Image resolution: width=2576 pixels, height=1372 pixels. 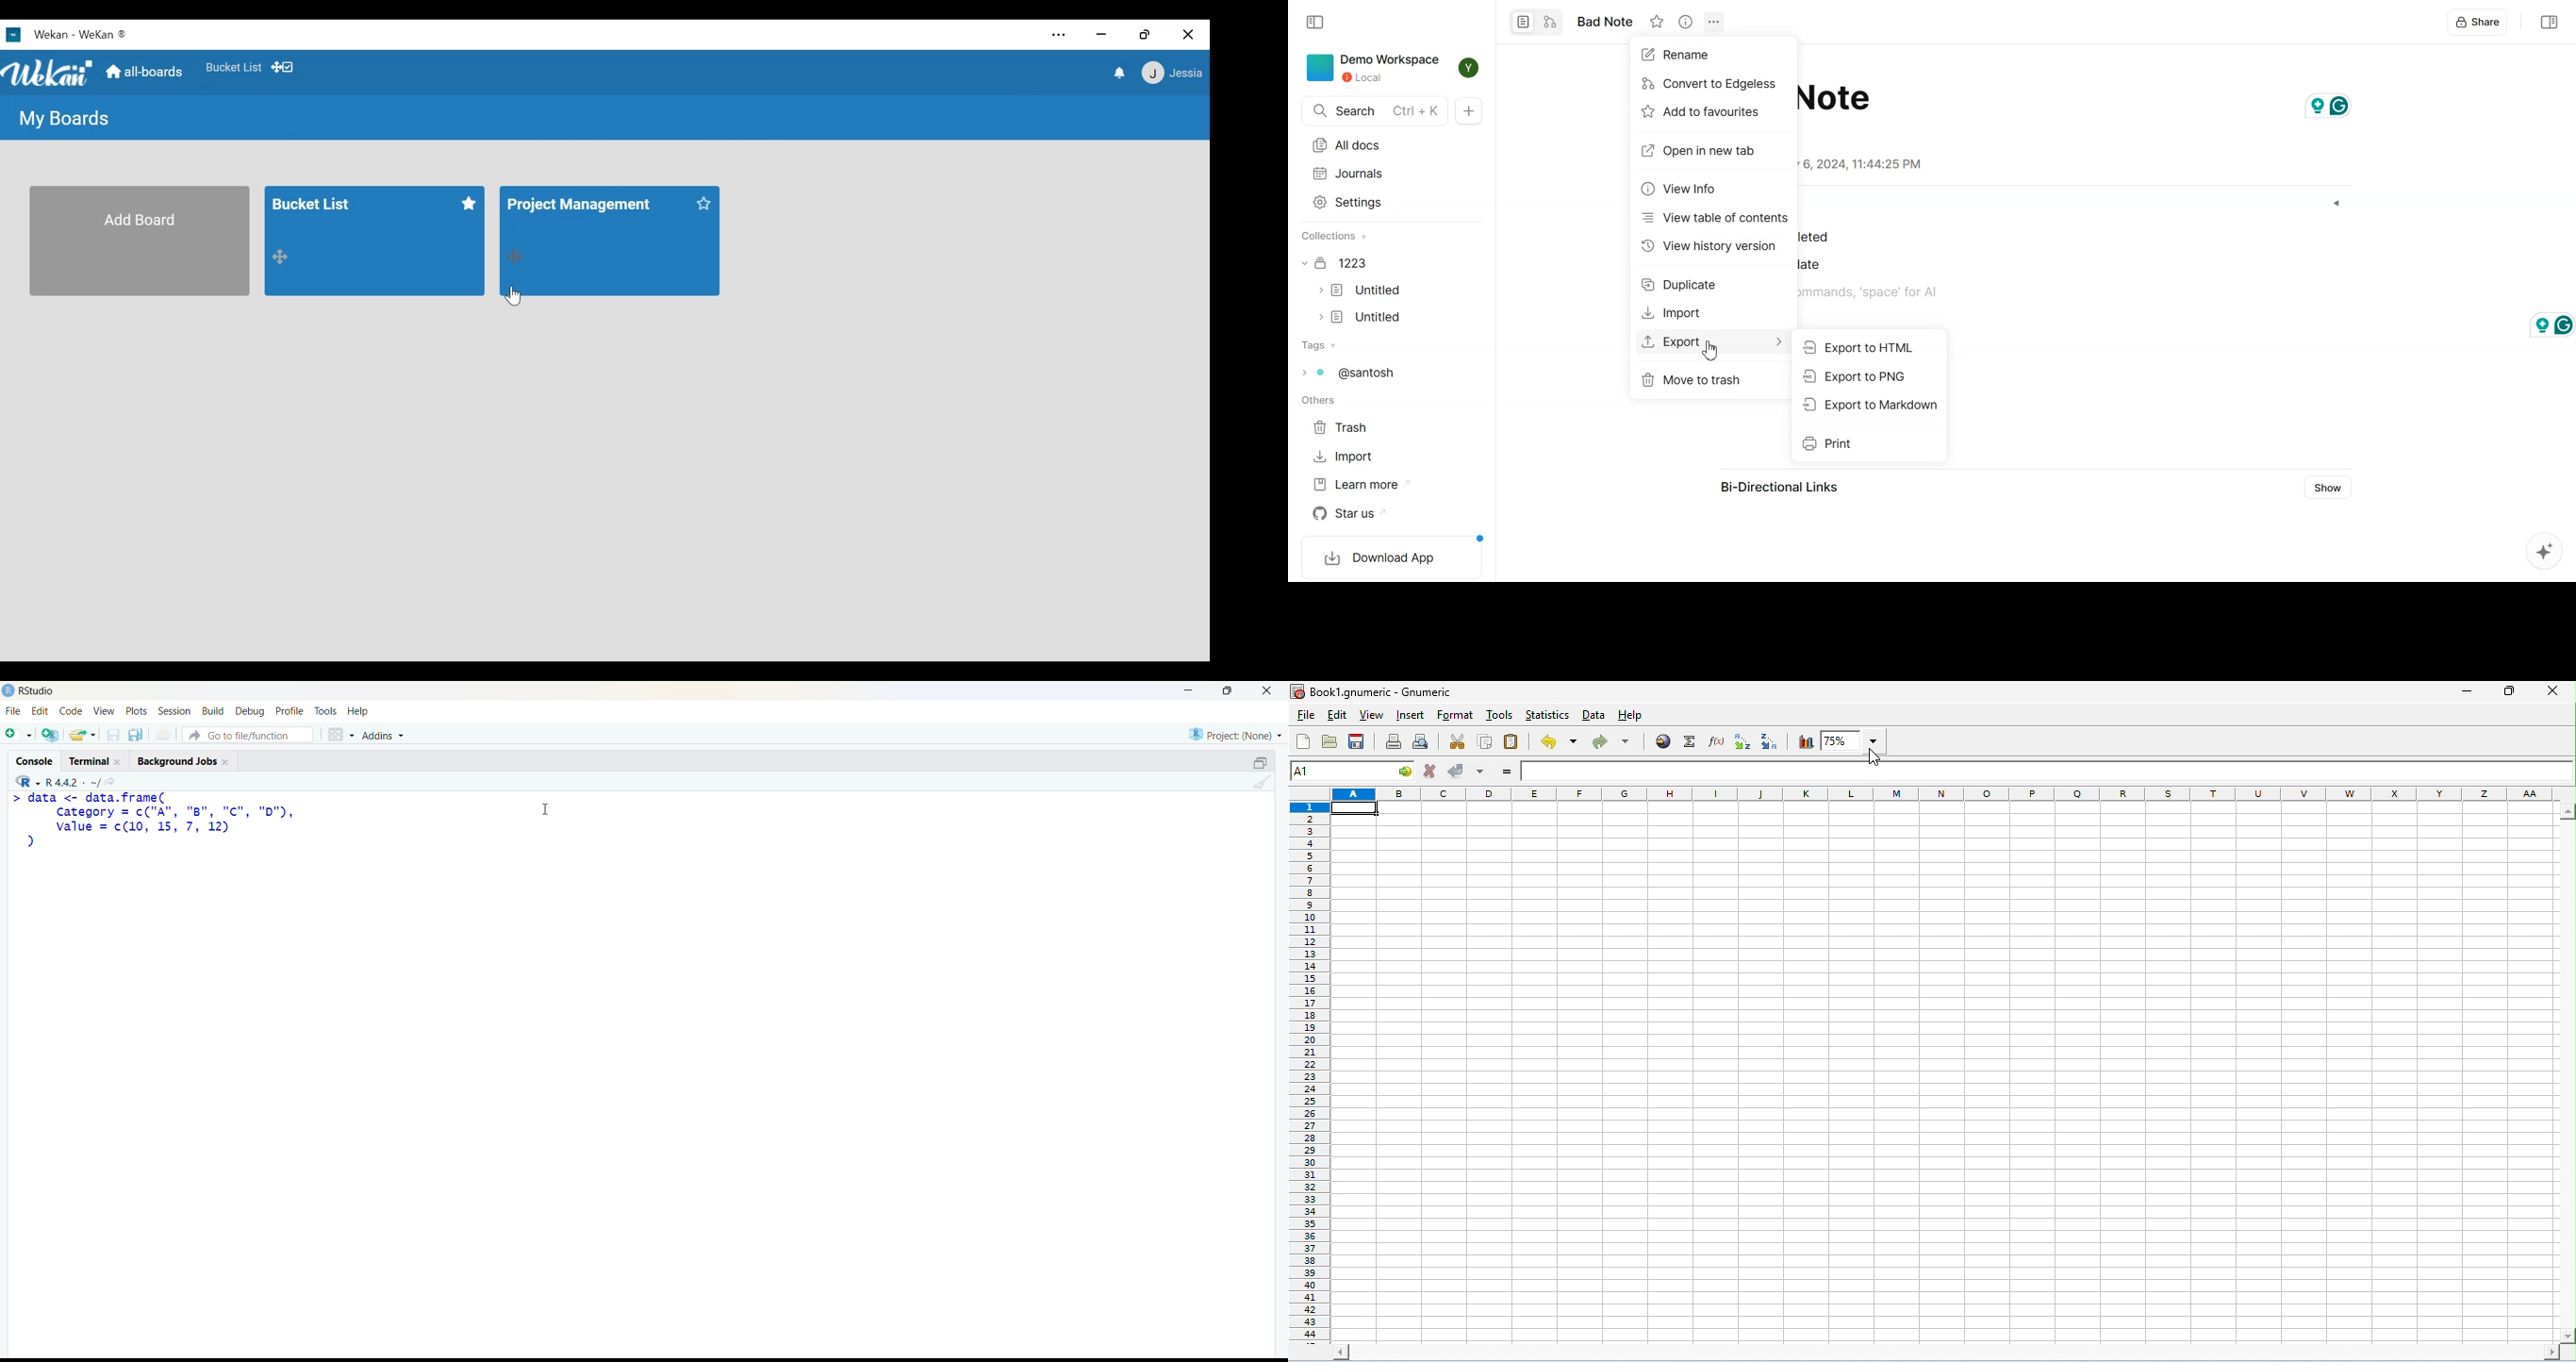 What do you see at coordinates (1370, 715) in the screenshot?
I see `view` at bounding box center [1370, 715].